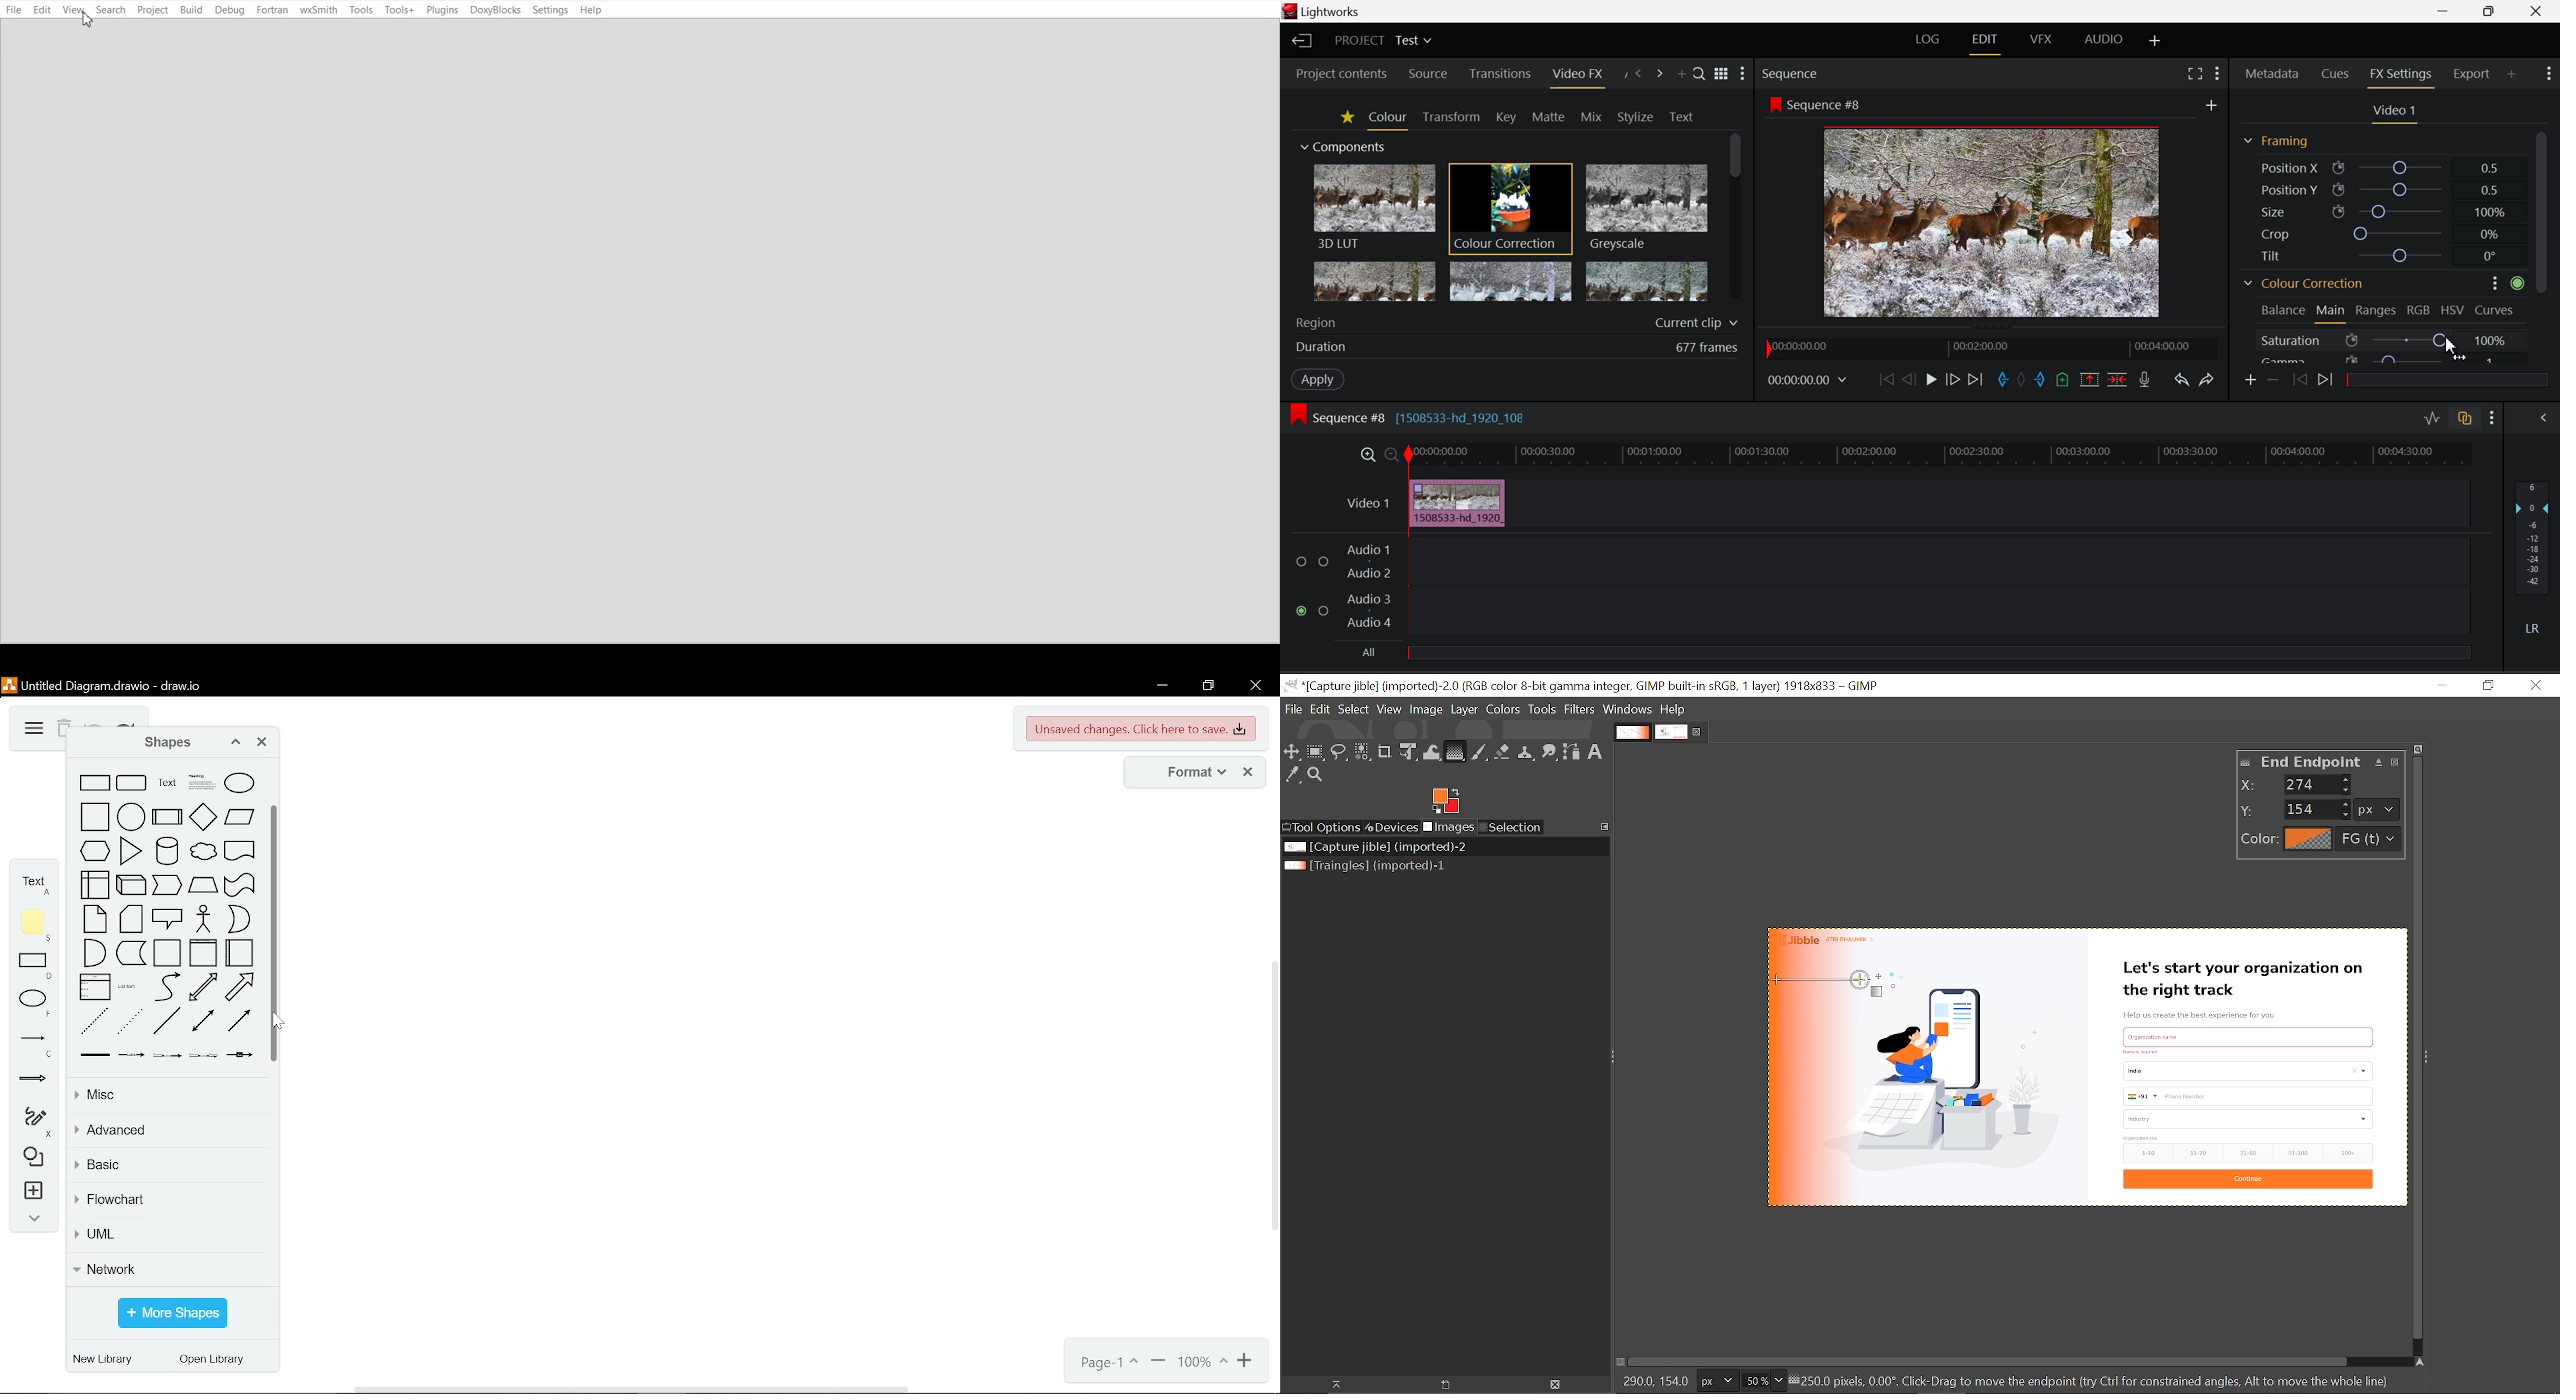  I want to click on step, so click(168, 885).